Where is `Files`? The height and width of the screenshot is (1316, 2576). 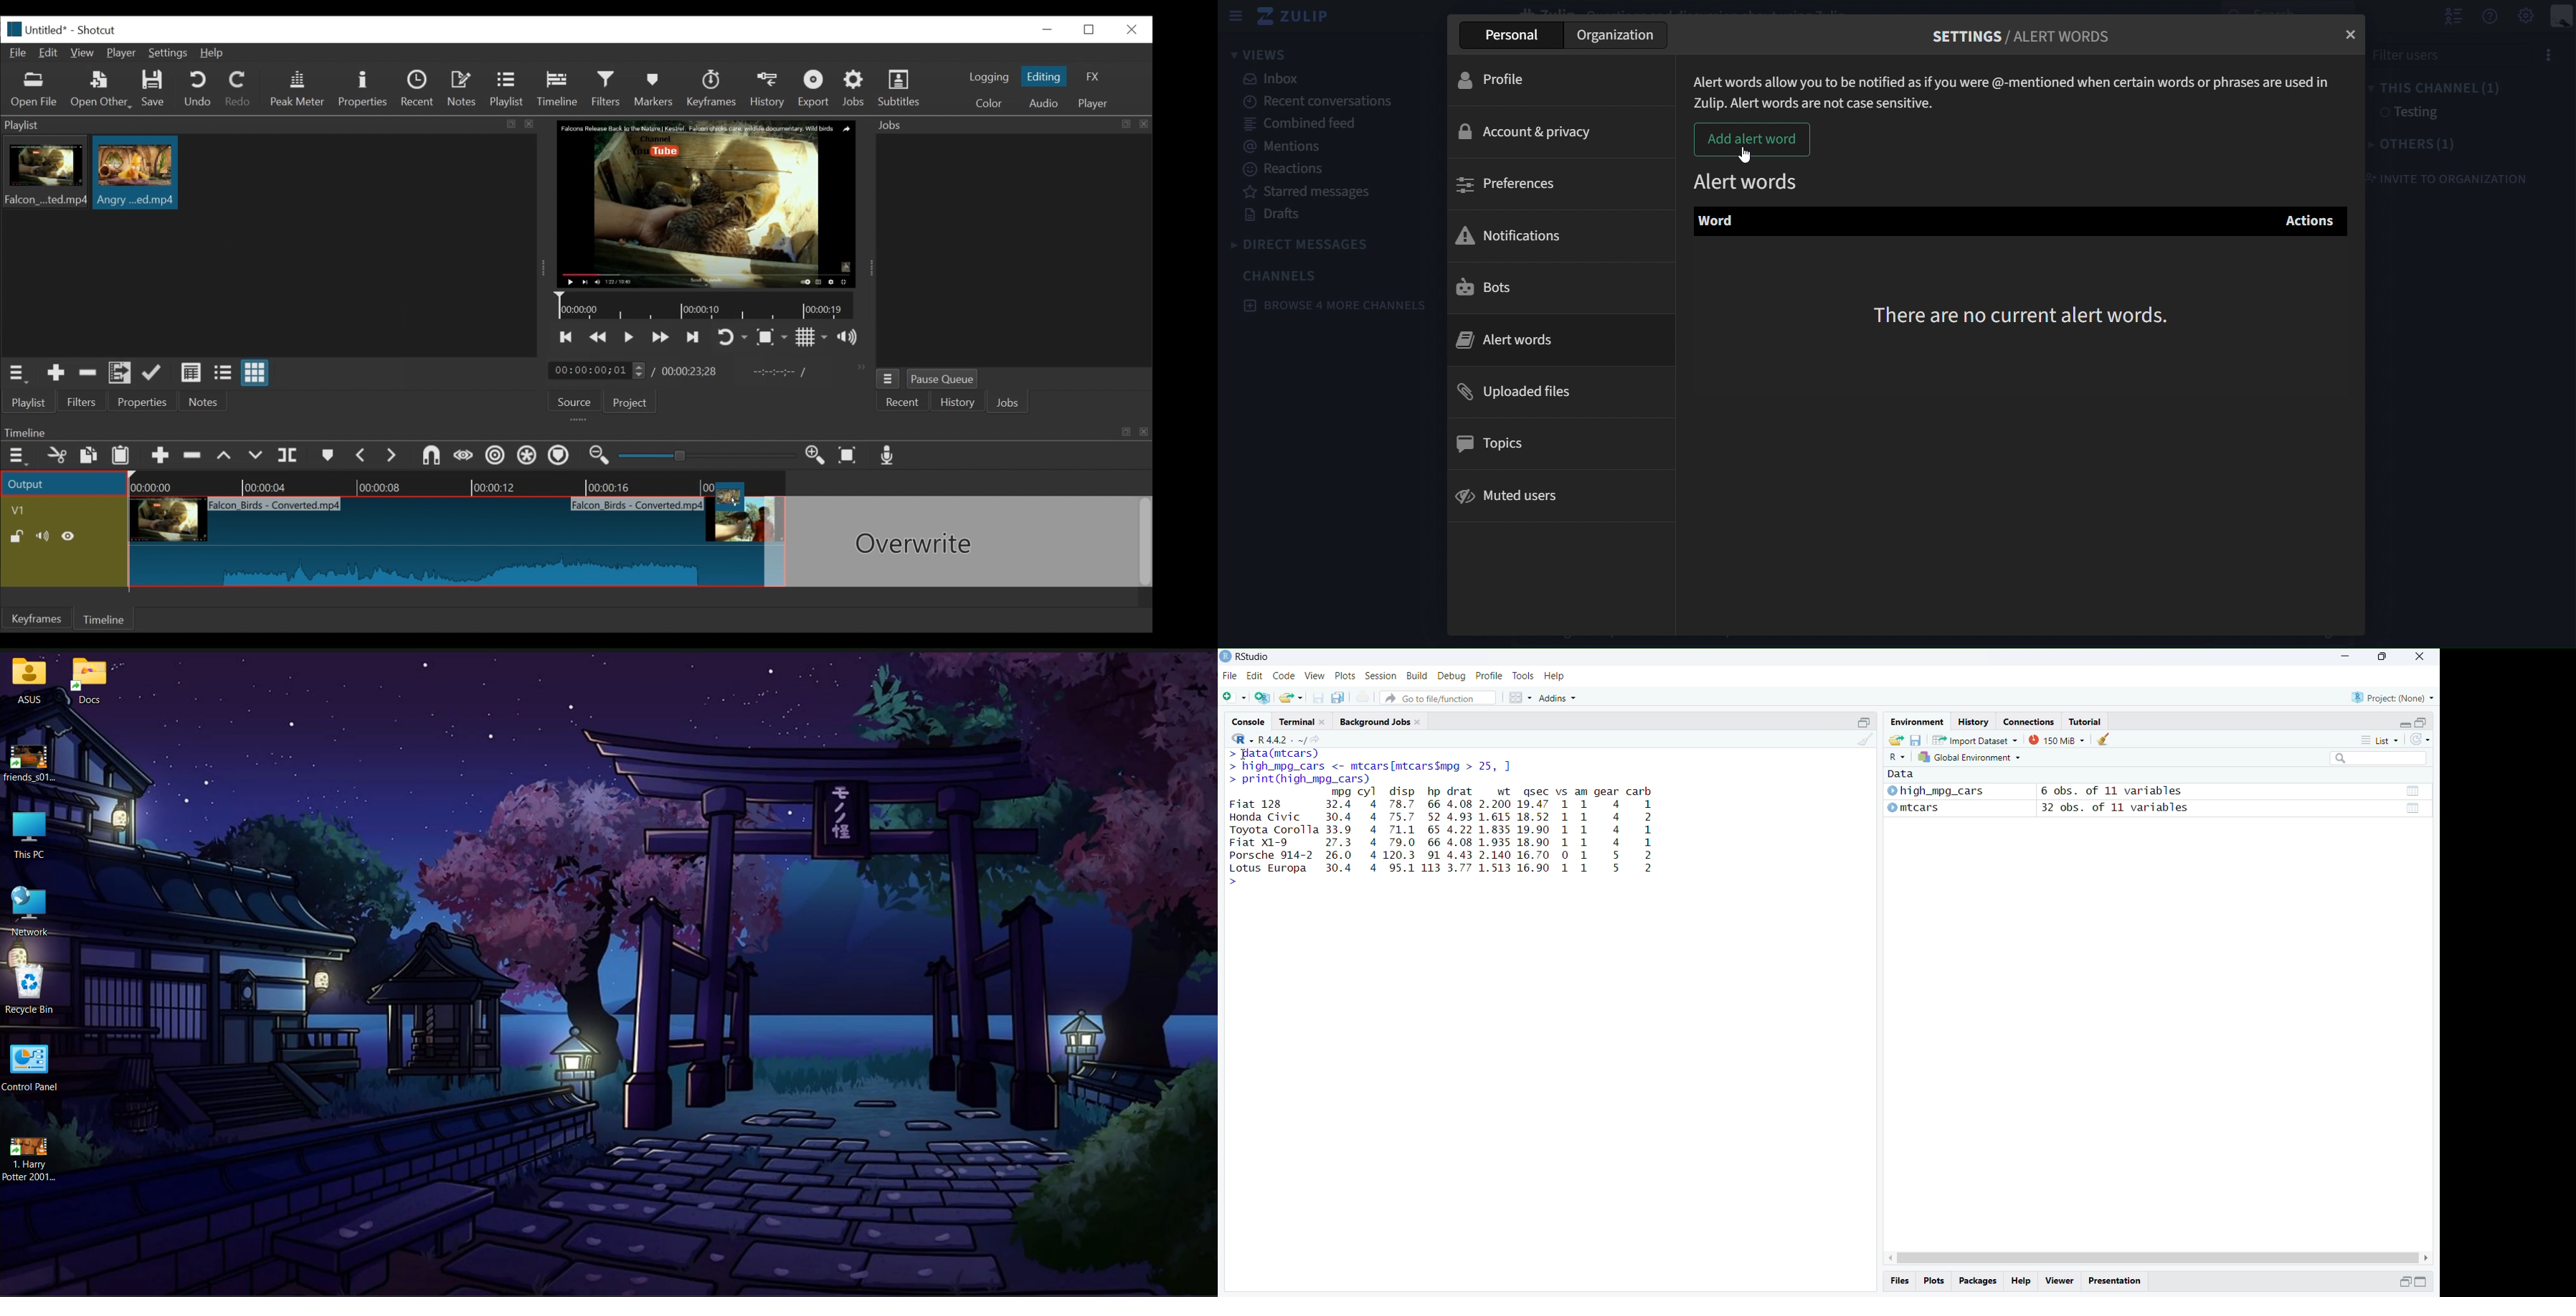 Files is located at coordinates (1900, 1281).